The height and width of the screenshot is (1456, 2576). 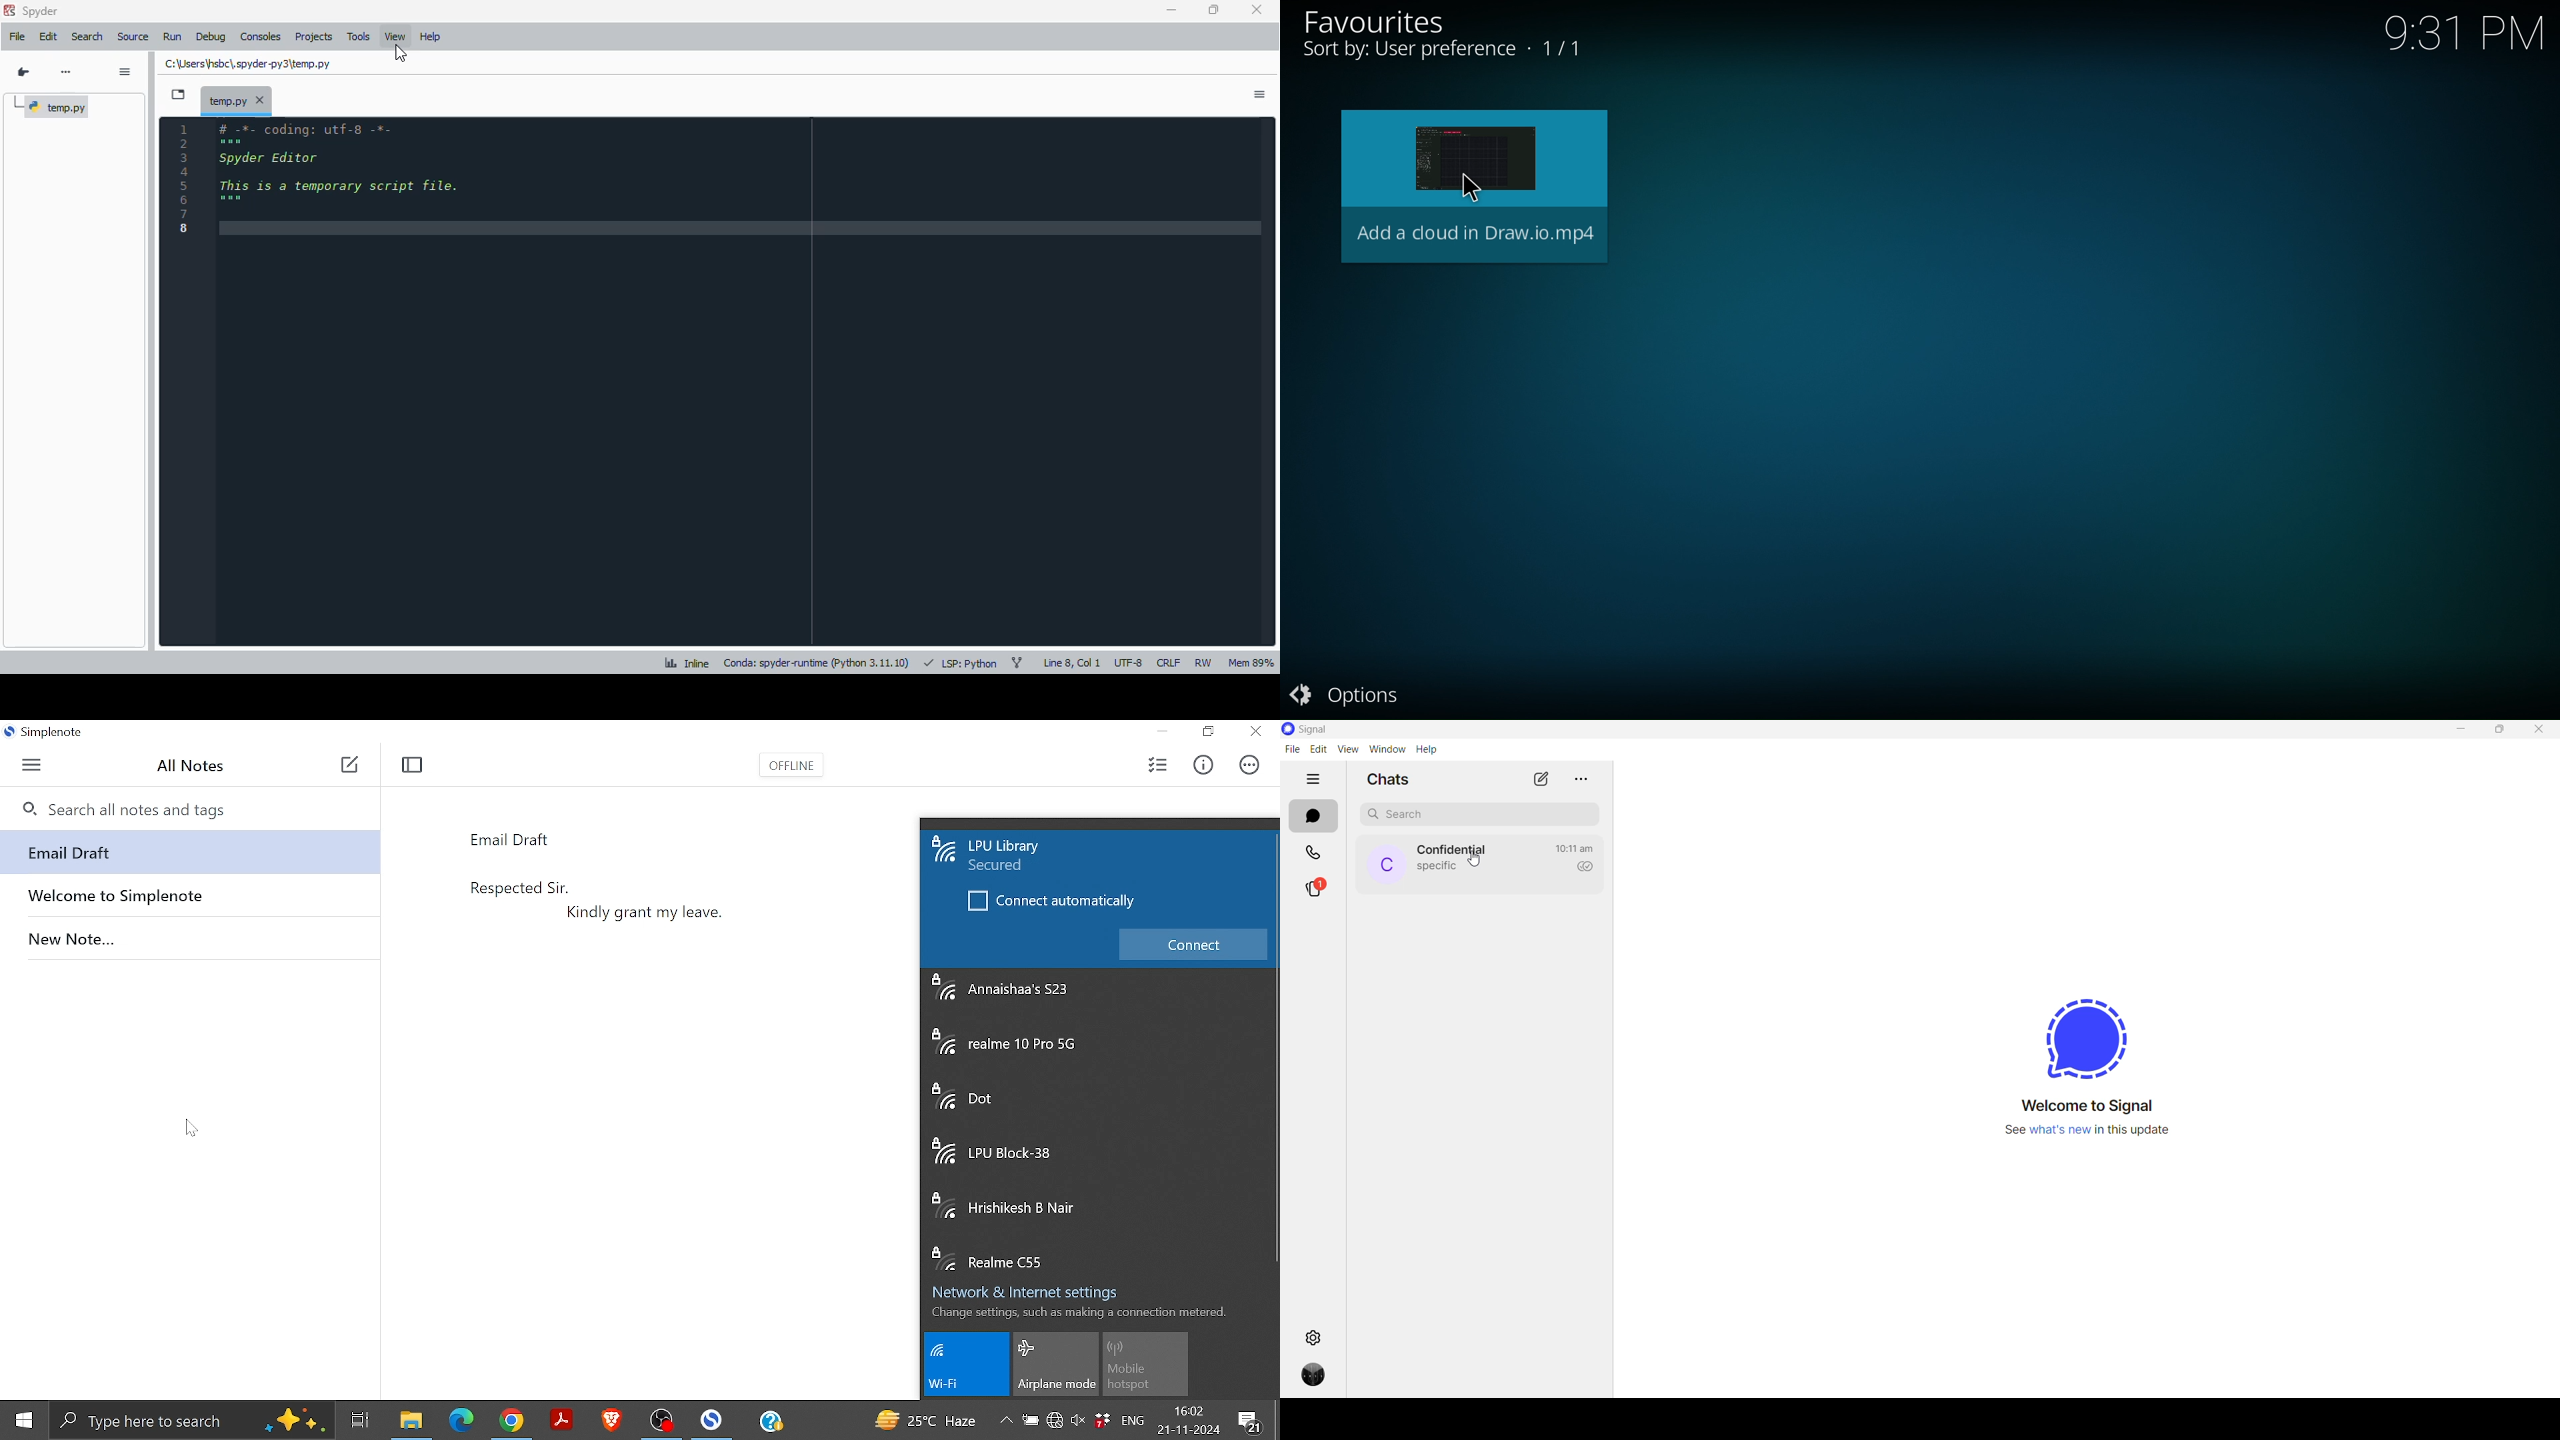 I want to click on cursor, so click(x=1477, y=186).